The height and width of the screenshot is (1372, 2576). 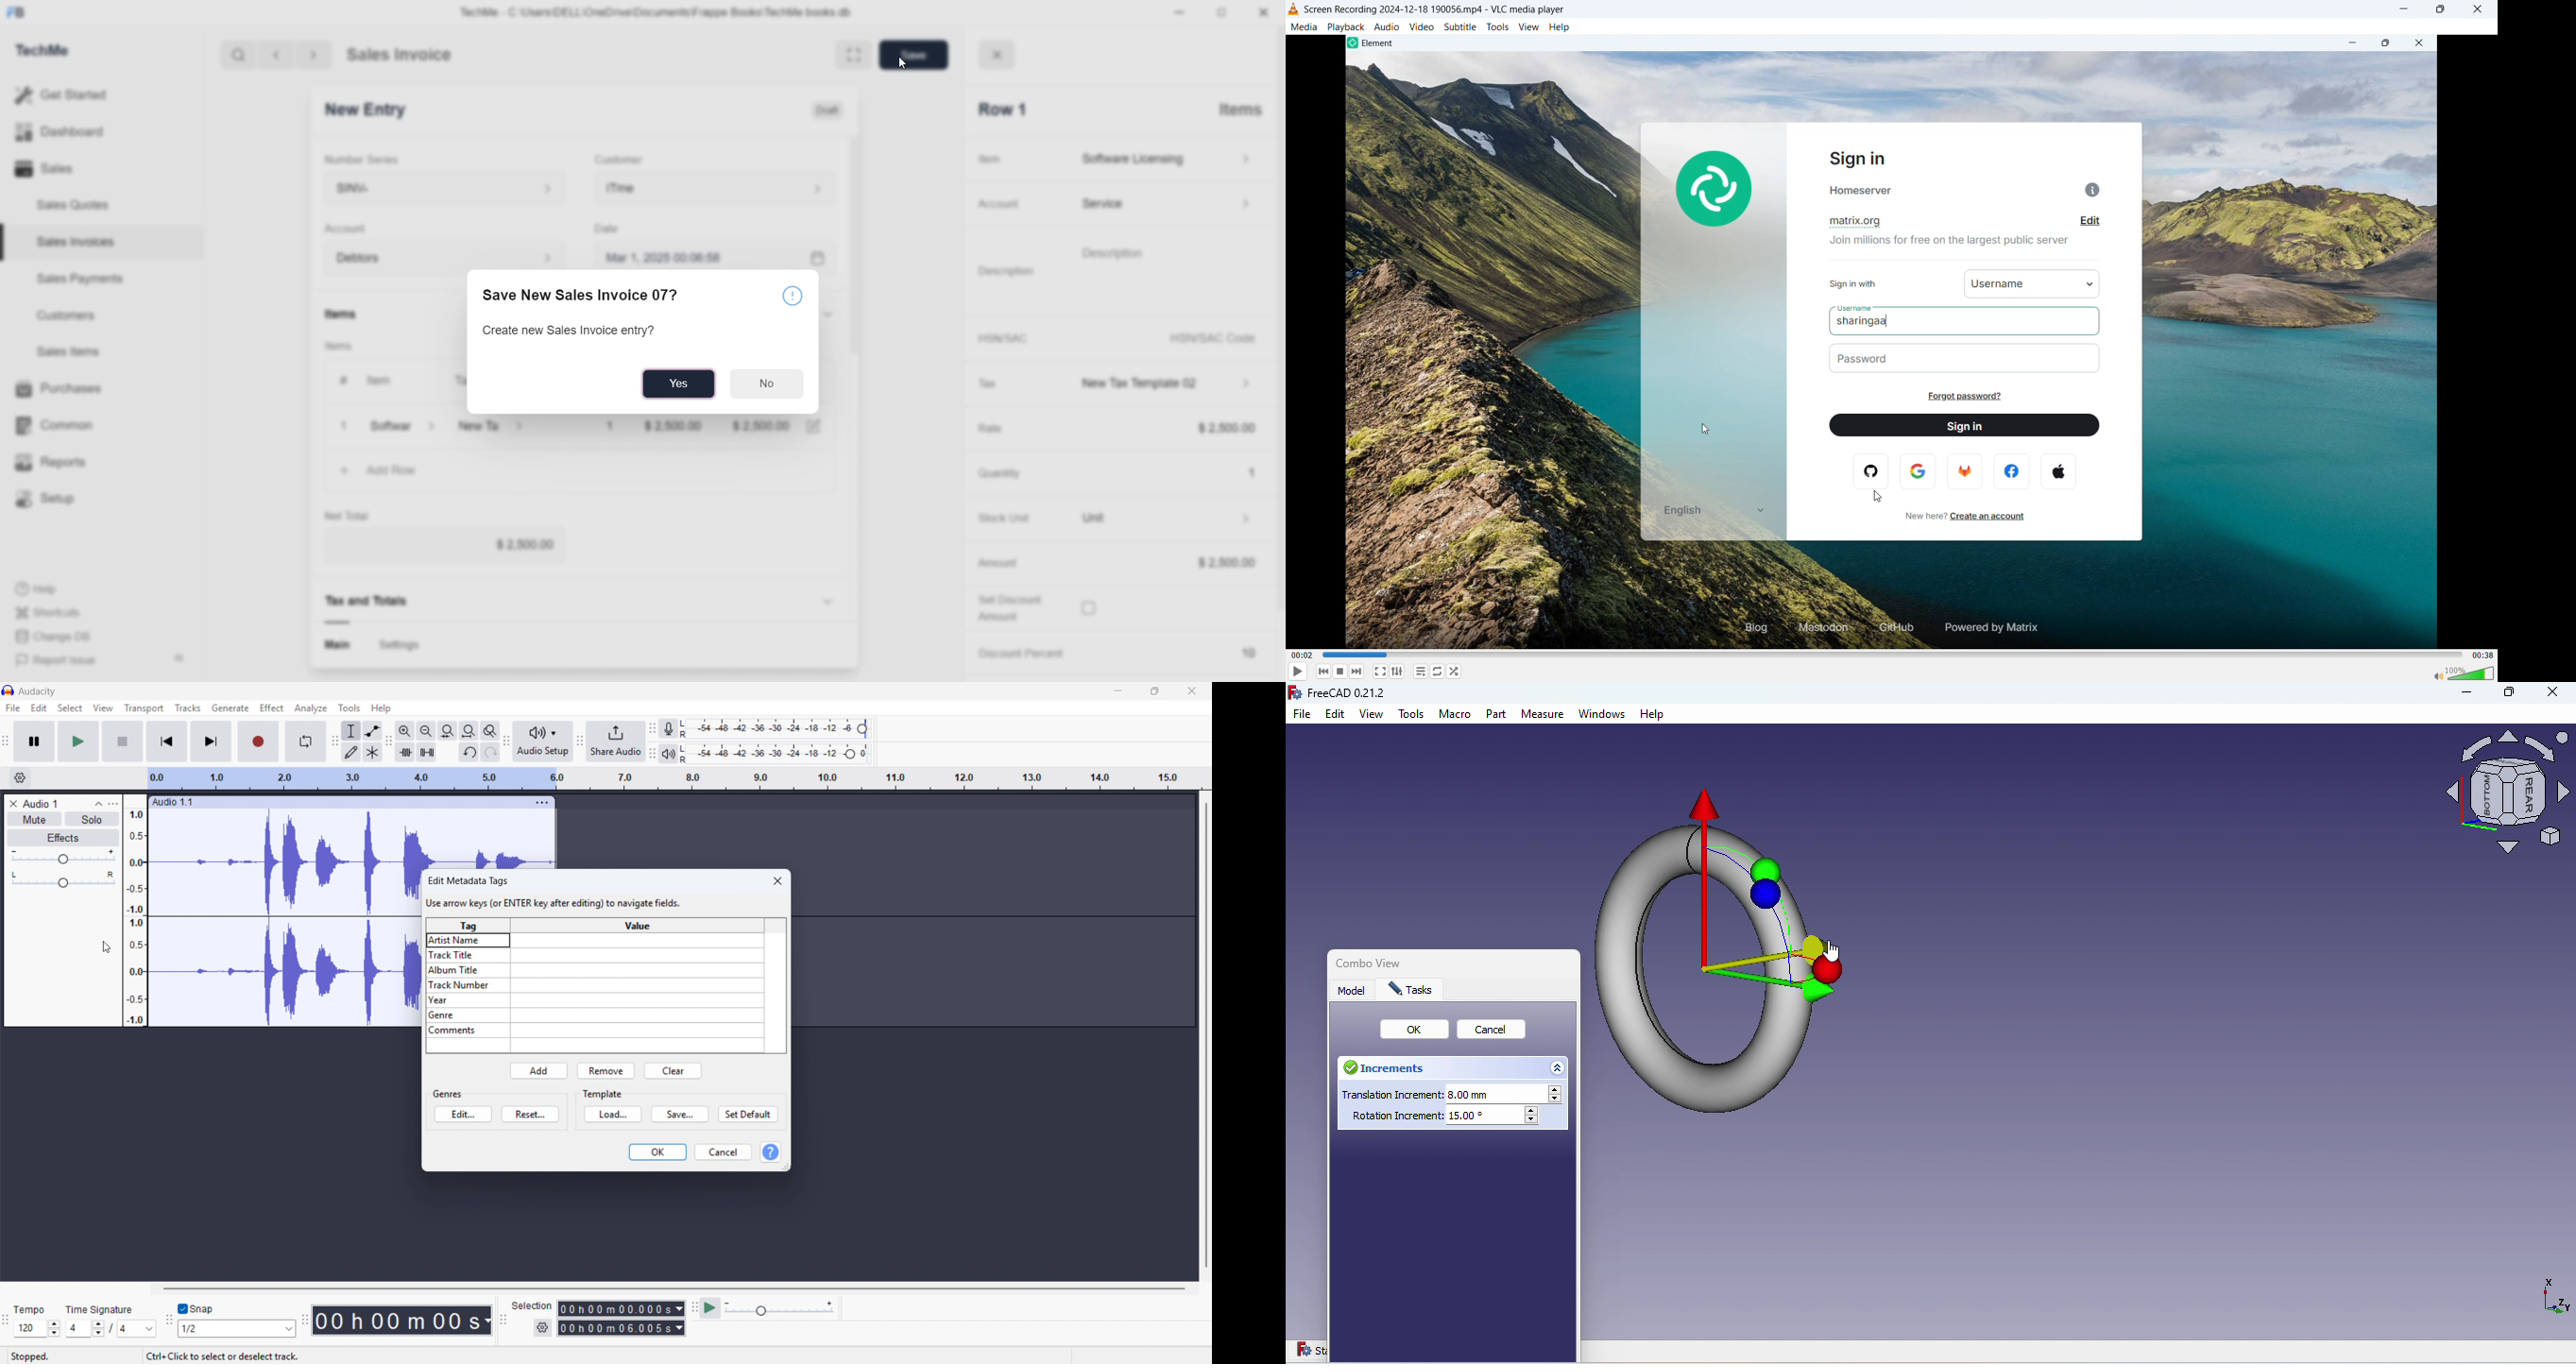 I want to click on time signature toolbar, so click(x=6, y=1320).